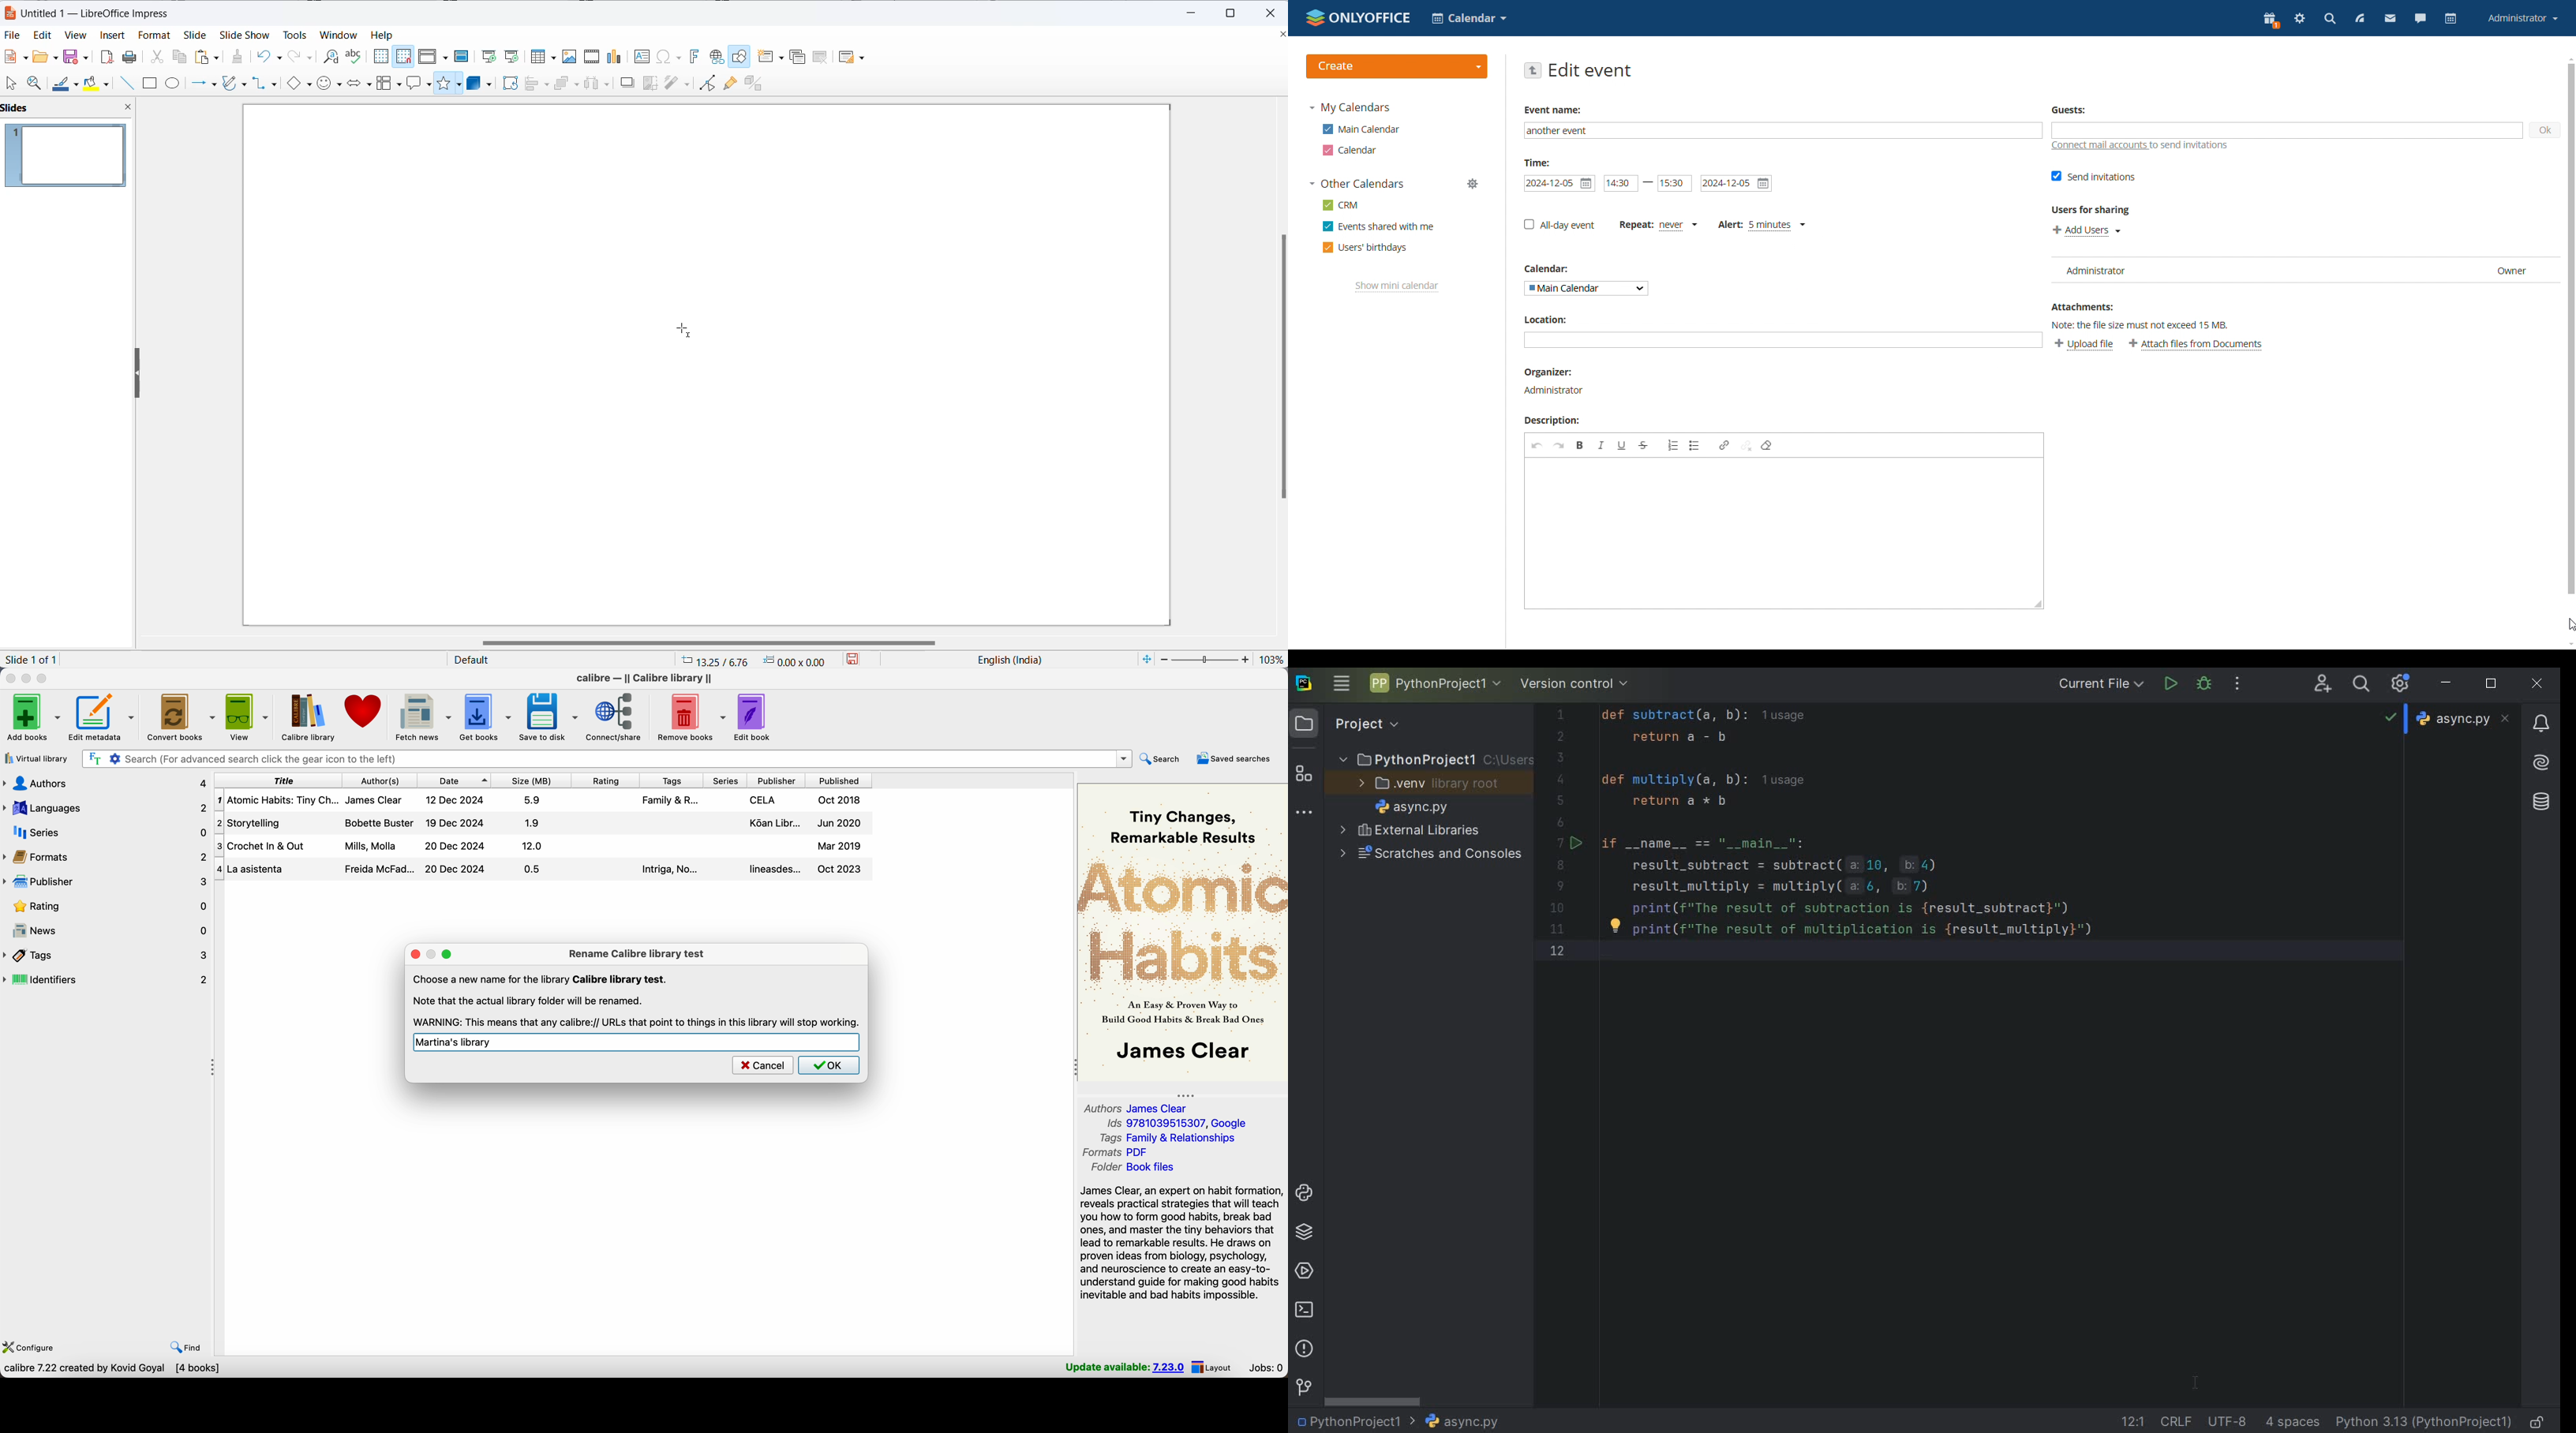  Describe the element at coordinates (634, 1011) in the screenshot. I see `Note that the actual library folder will be renamed. WARNING: This means that any calibre://URLs that point to things in this library will stop working.` at that location.